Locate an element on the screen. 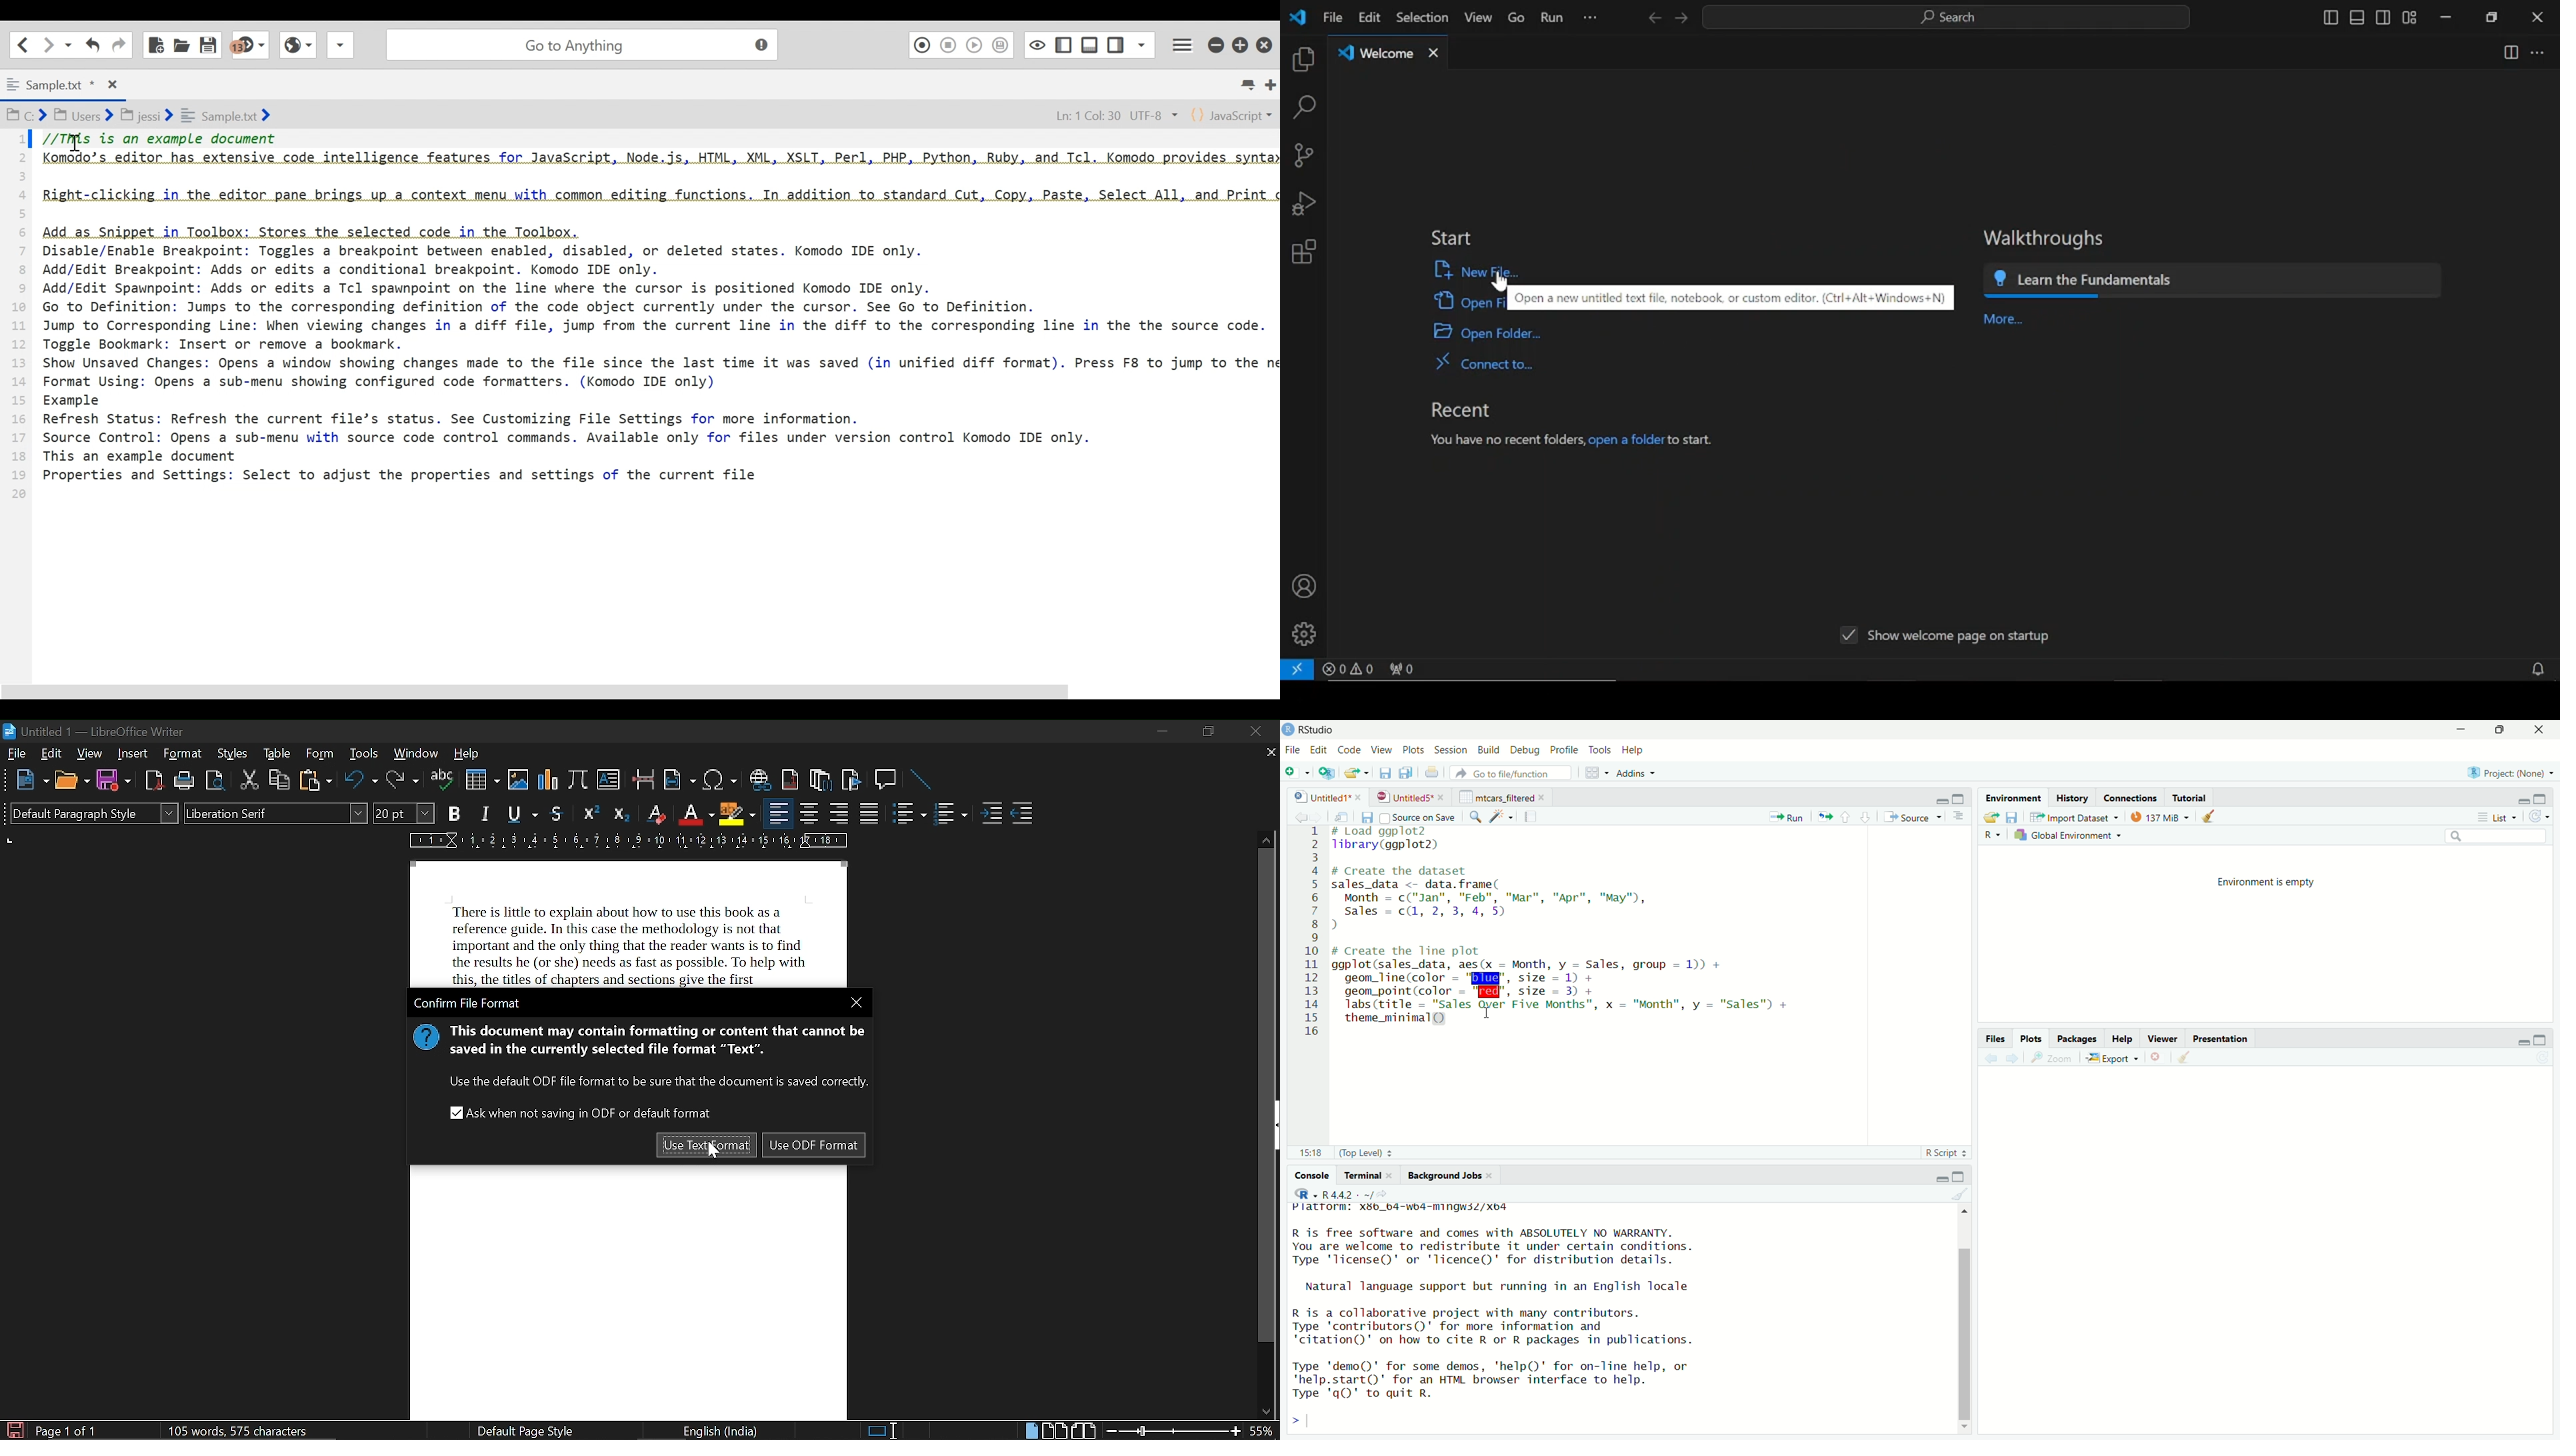 This screenshot has height=1456, width=2576. list is located at coordinates (2501, 816).